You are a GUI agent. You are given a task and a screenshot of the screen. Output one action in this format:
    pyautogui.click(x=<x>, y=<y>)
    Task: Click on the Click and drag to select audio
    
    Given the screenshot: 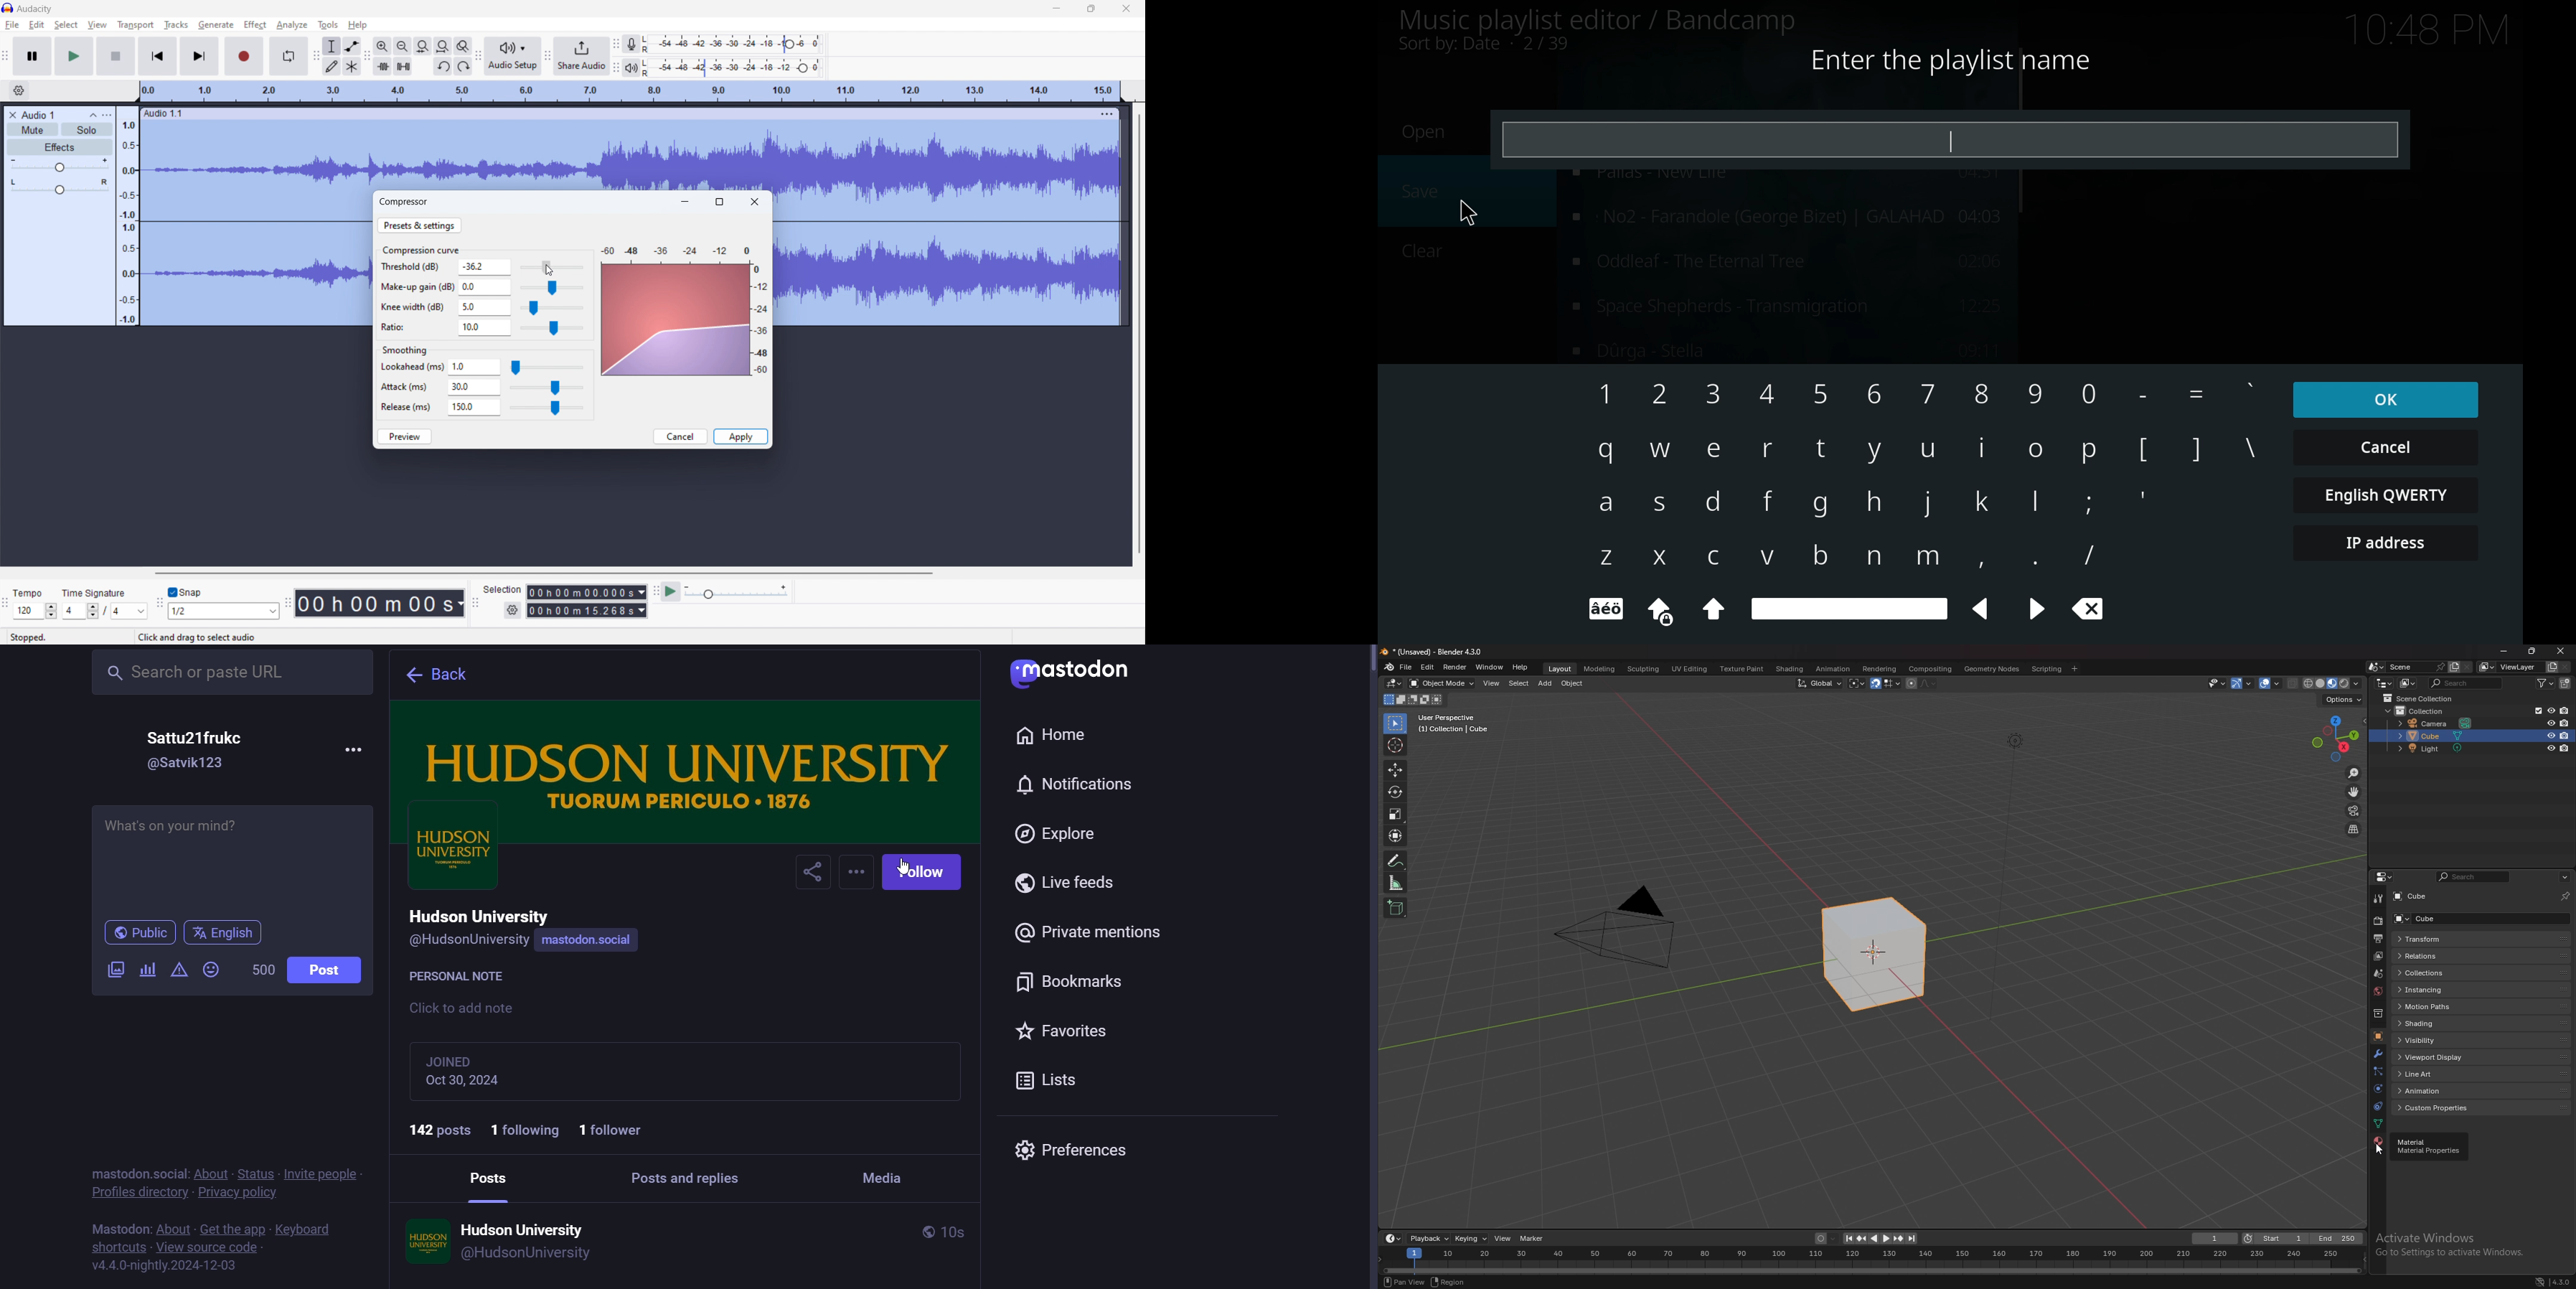 What is the action you would take?
    pyautogui.click(x=191, y=637)
    